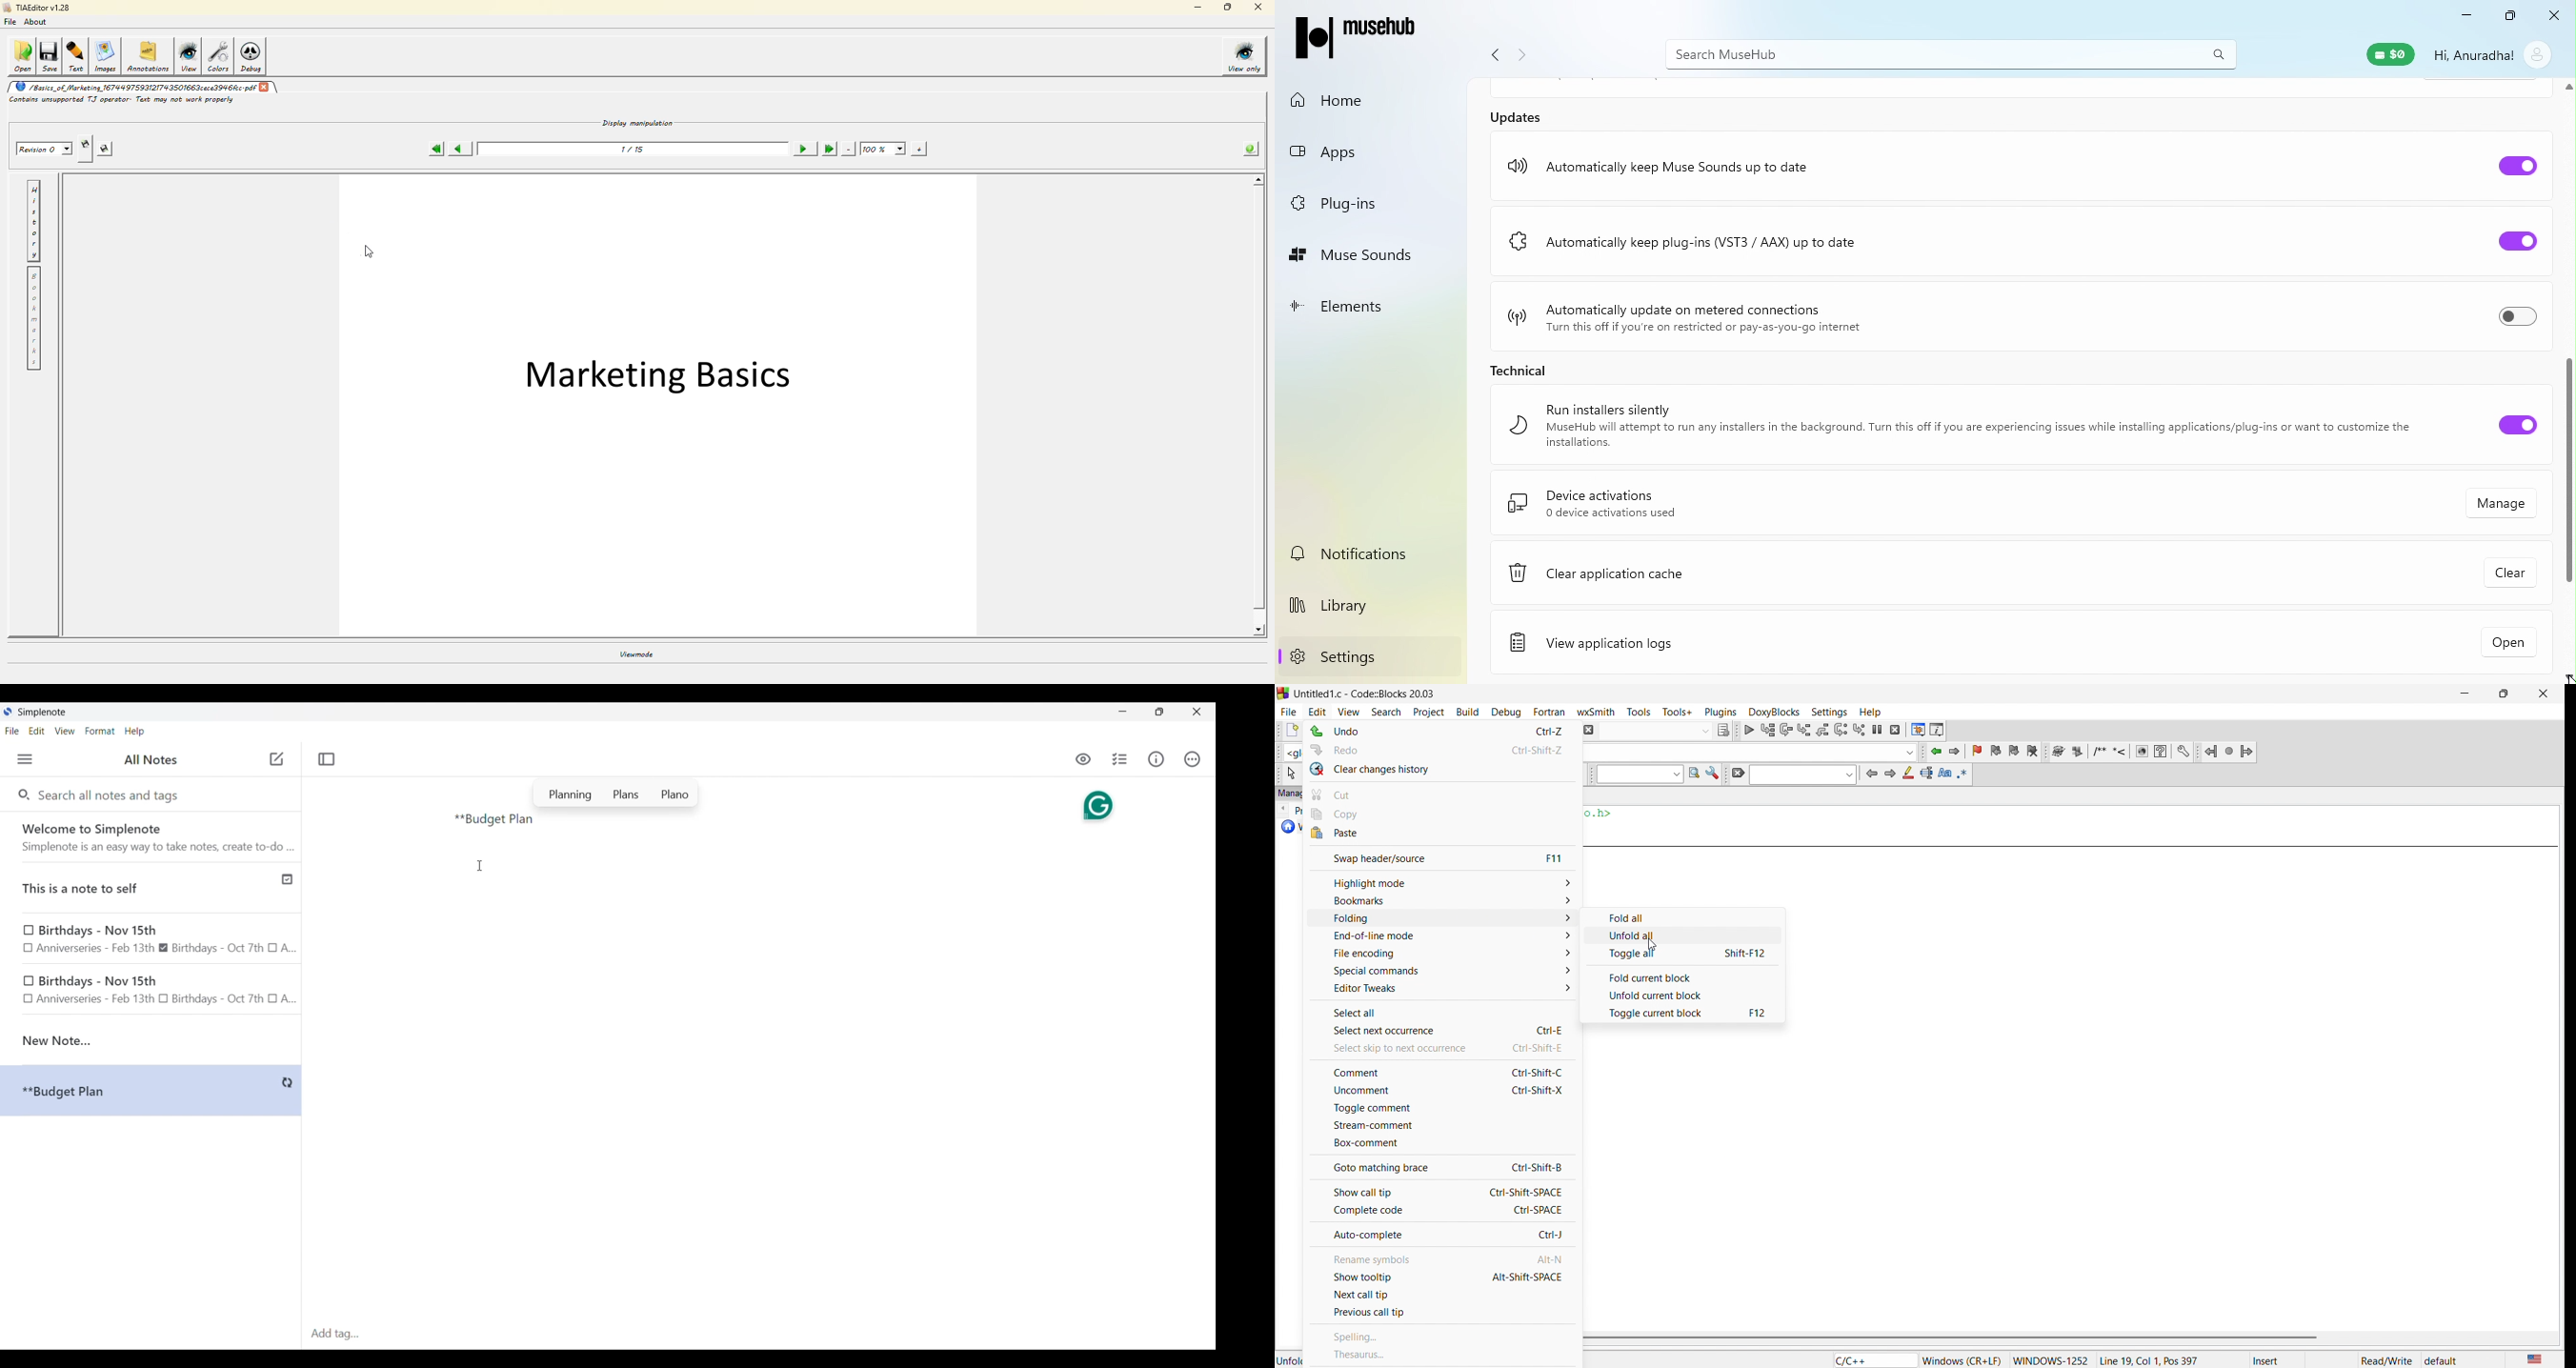  I want to click on Grammarly extension activated, so click(1097, 804).